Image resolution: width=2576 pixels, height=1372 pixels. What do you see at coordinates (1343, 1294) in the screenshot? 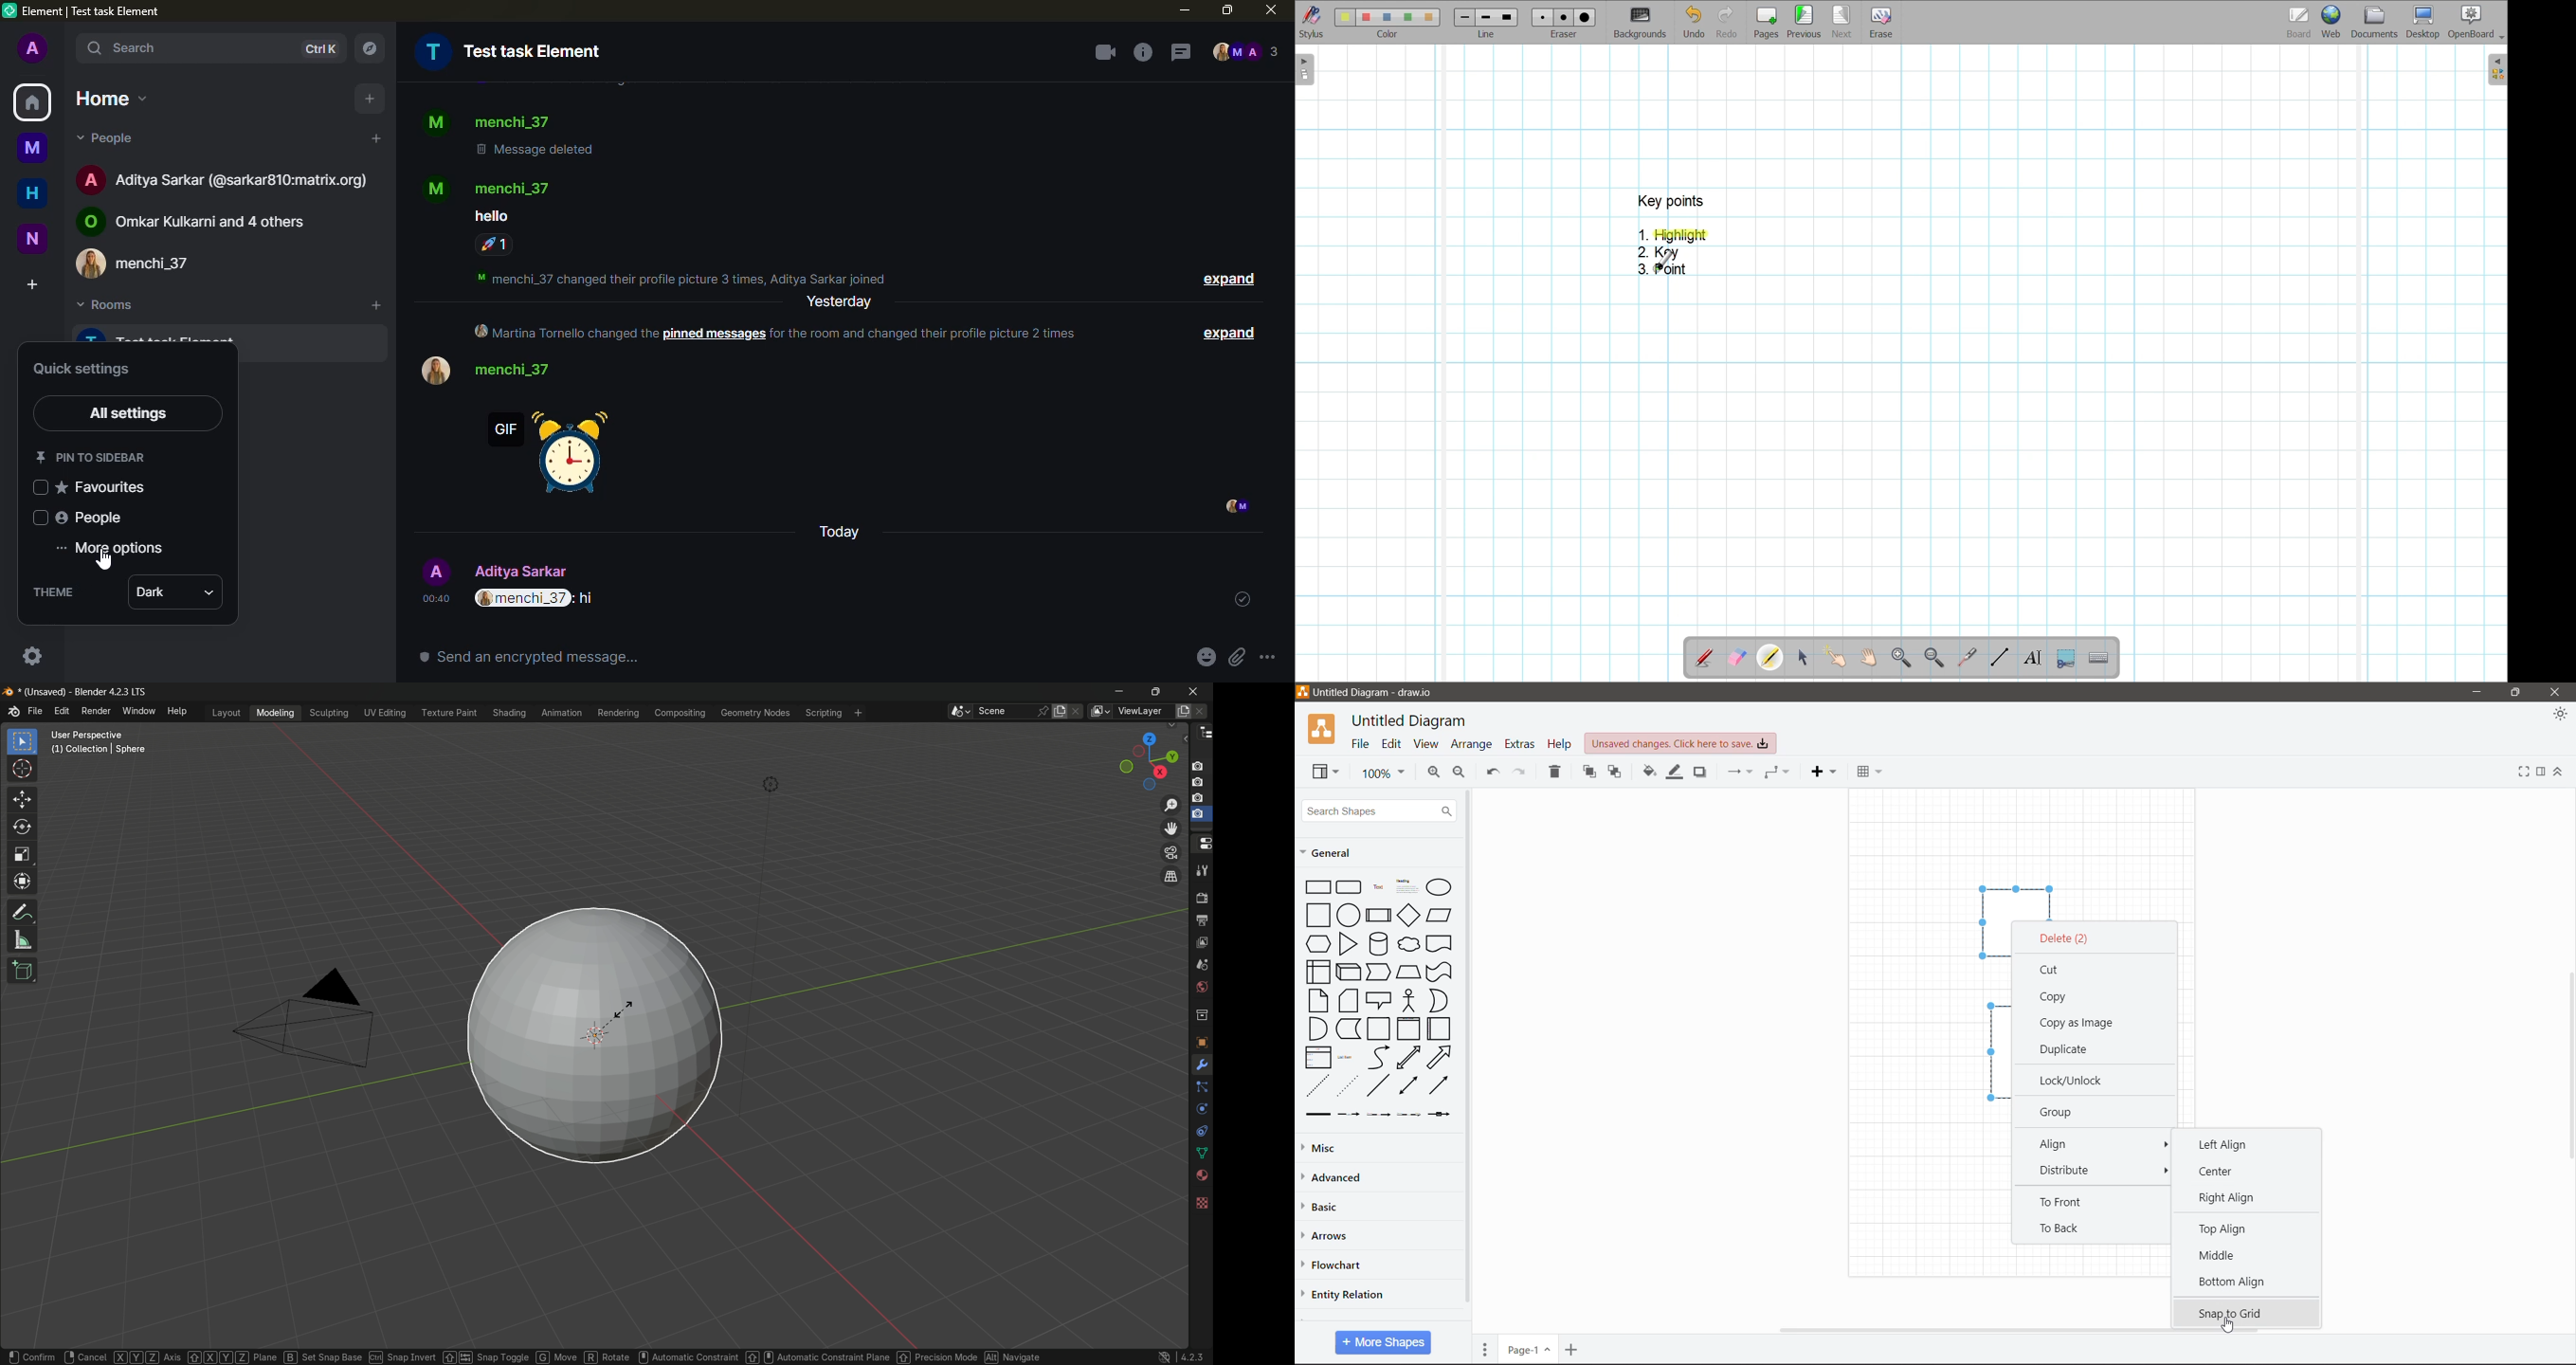
I see `Entity Relation` at bounding box center [1343, 1294].